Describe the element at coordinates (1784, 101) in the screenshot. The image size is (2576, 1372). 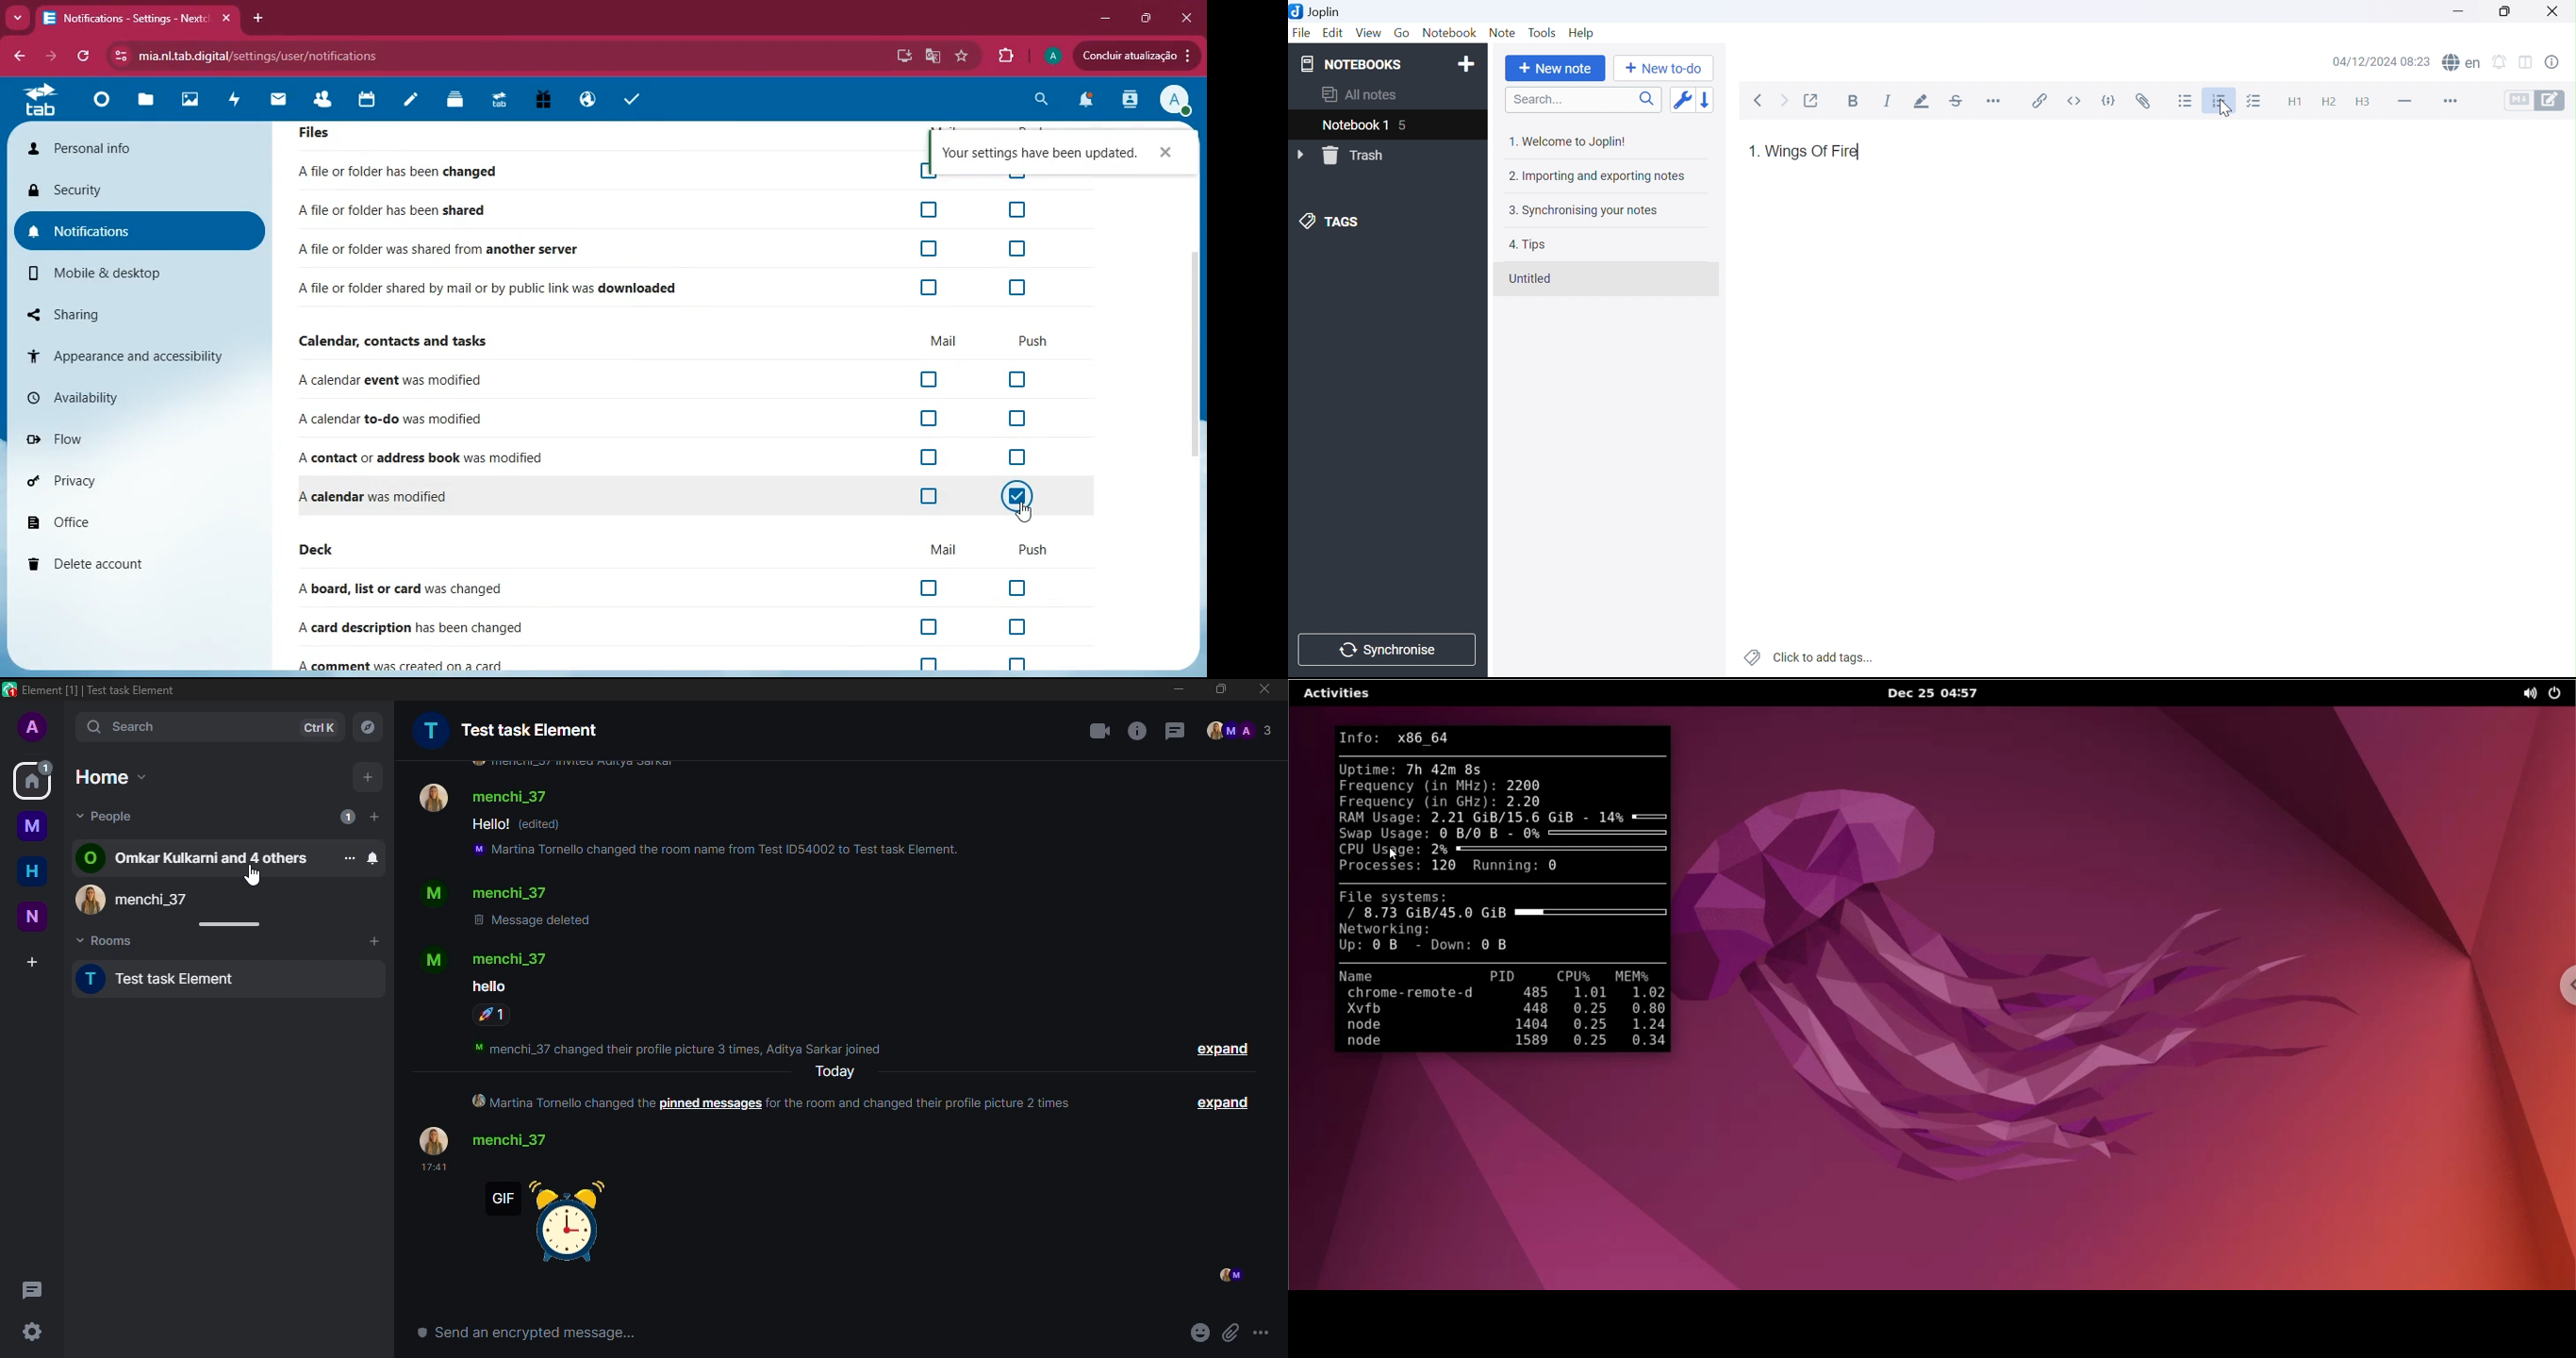
I see `Forward` at that location.